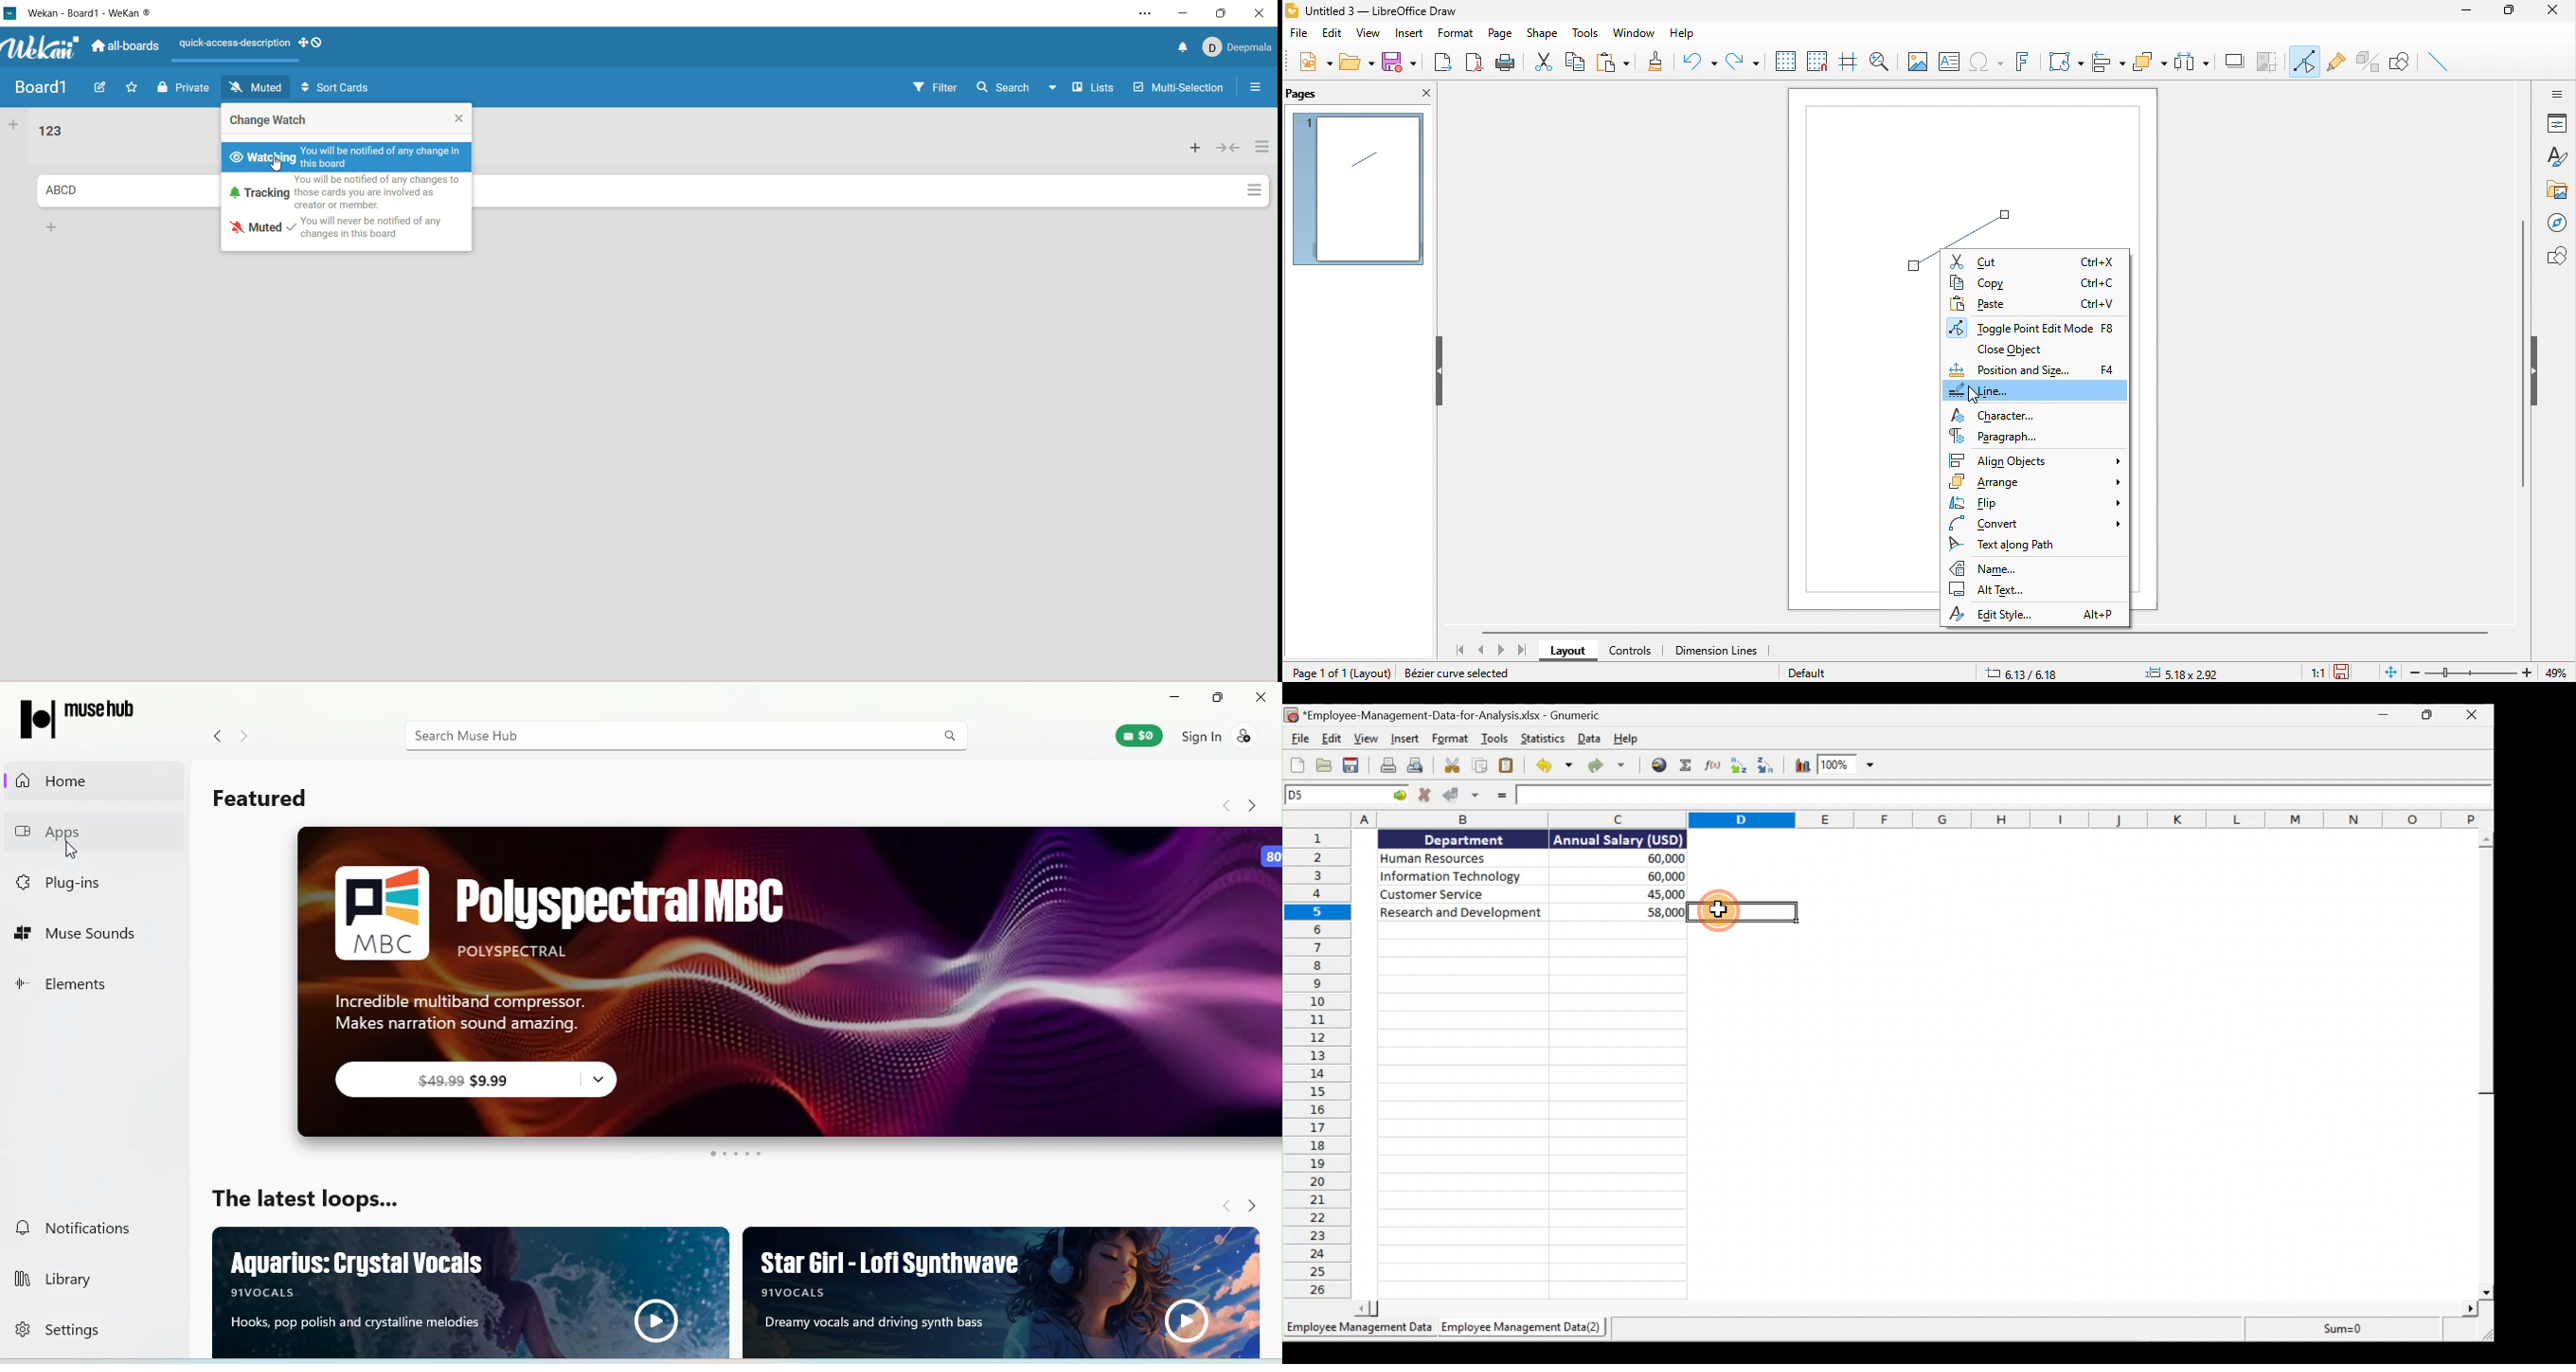  What do you see at coordinates (258, 192) in the screenshot?
I see `tracking` at bounding box center [258, 192].